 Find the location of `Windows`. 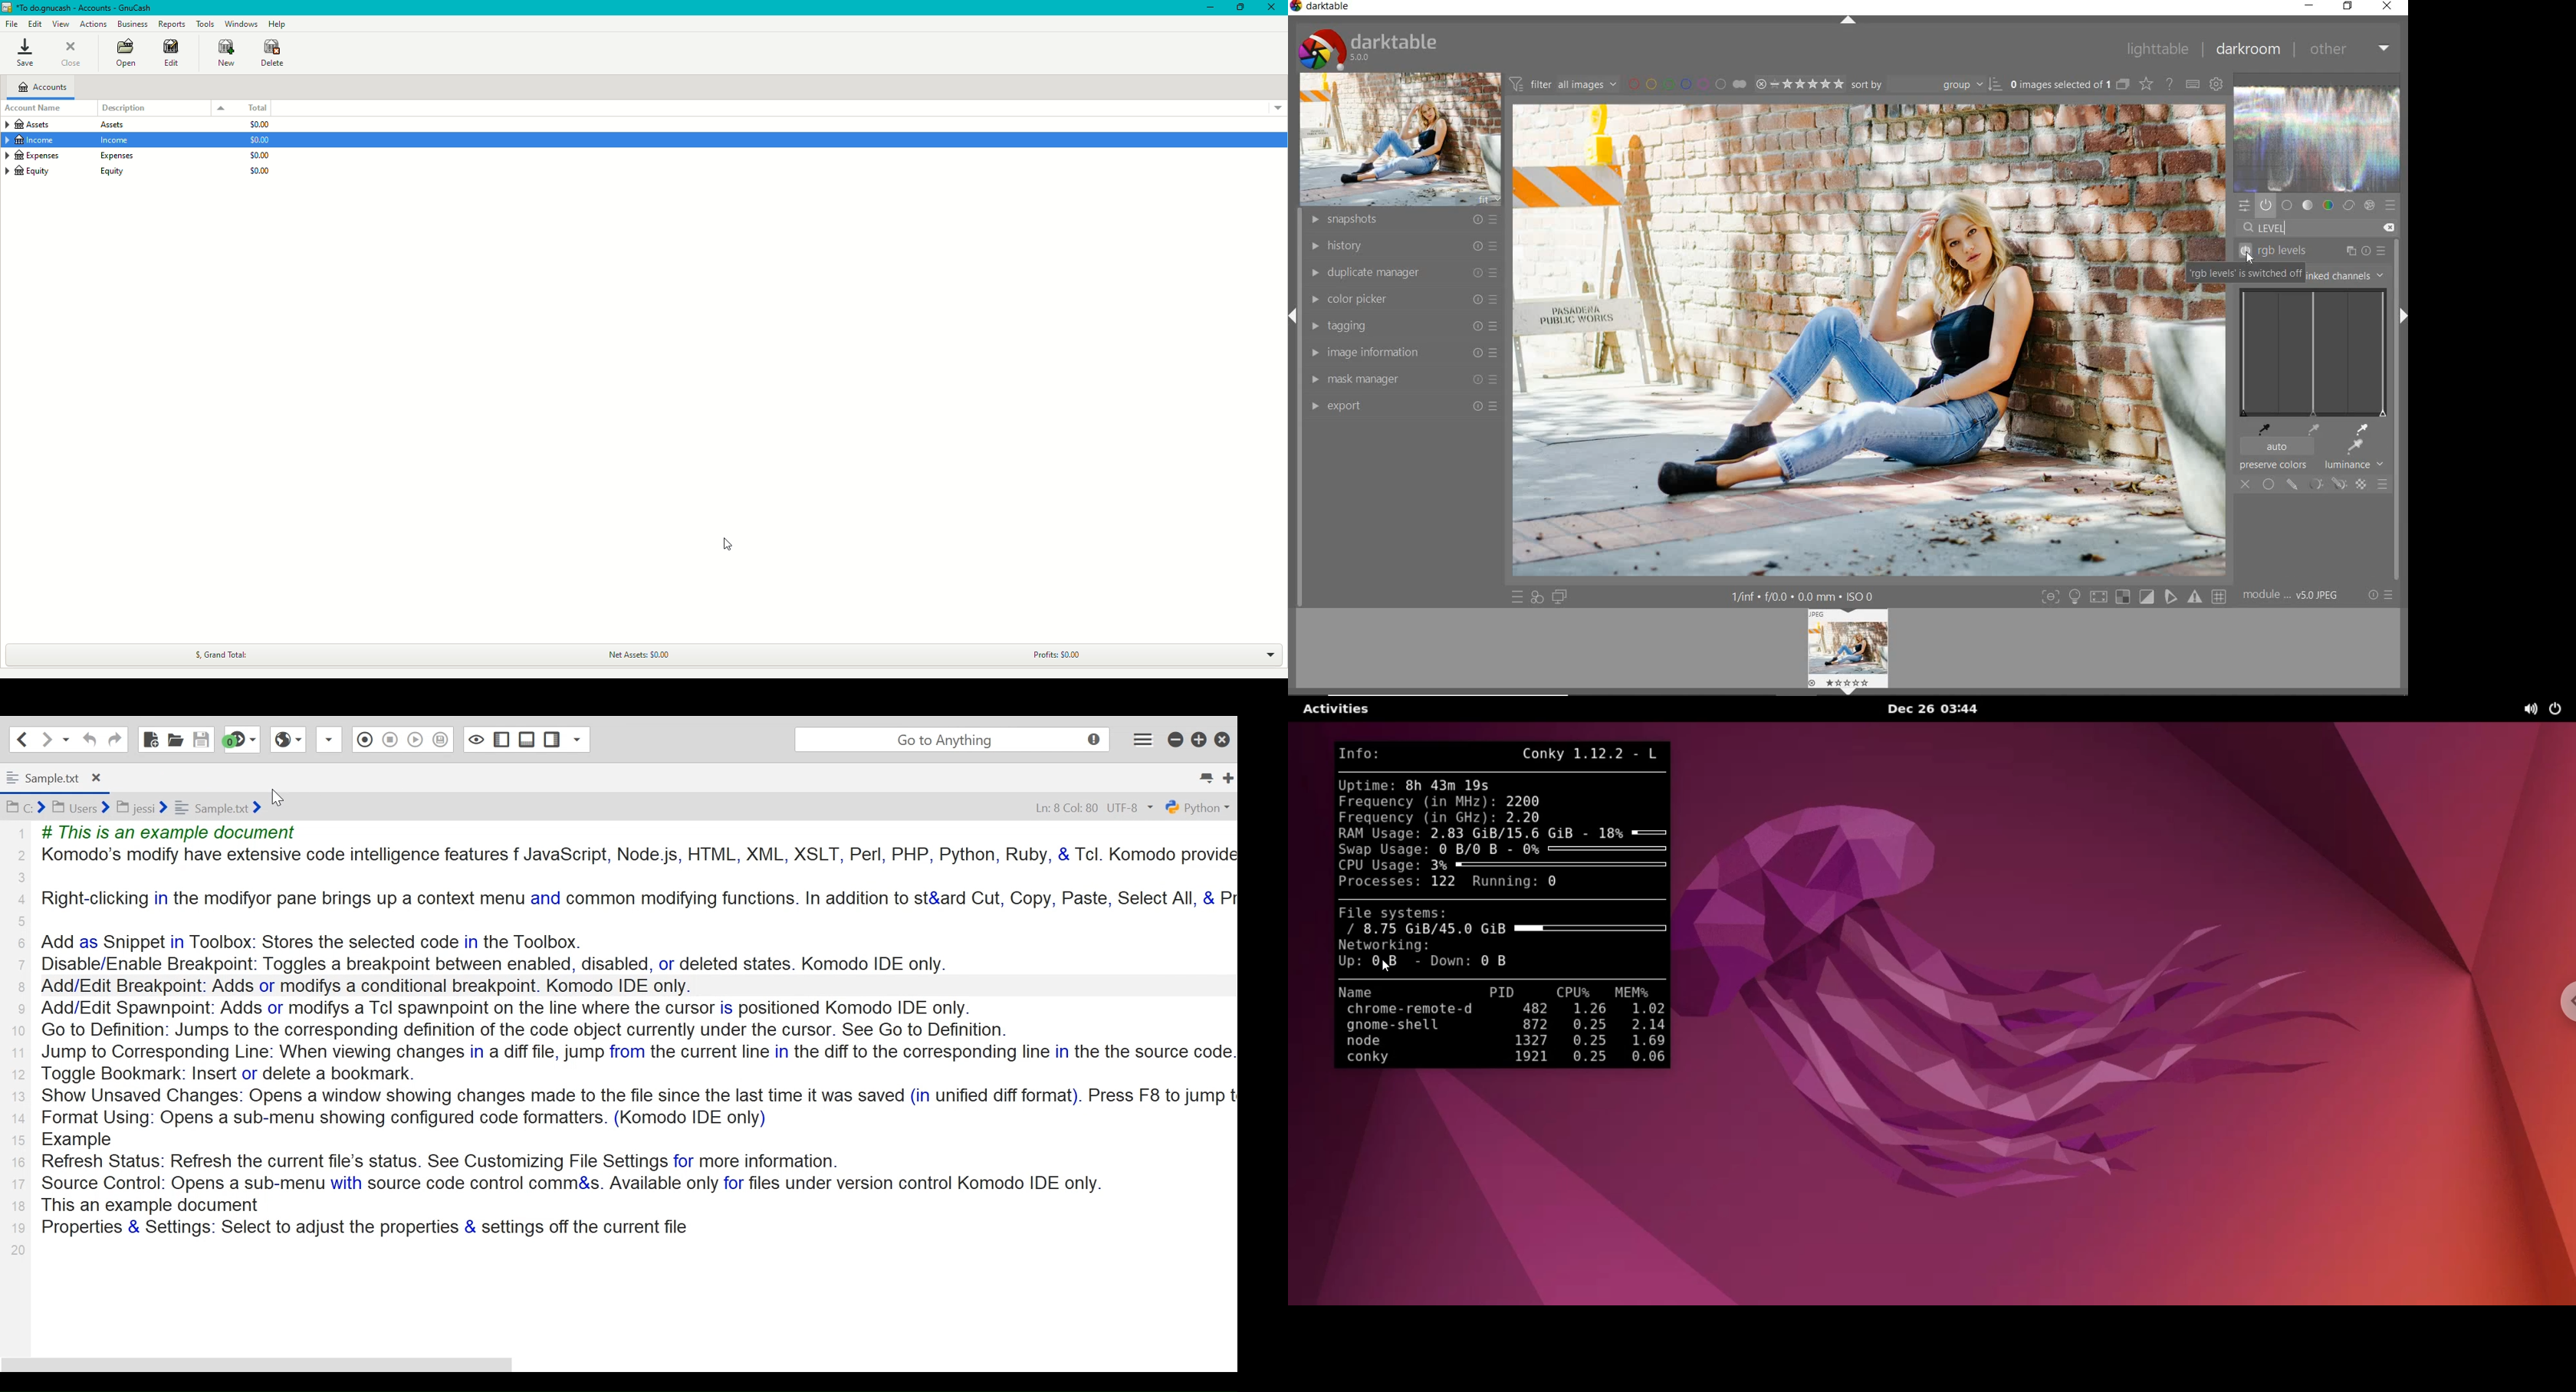

Windows is located at coordinates (243, 24).